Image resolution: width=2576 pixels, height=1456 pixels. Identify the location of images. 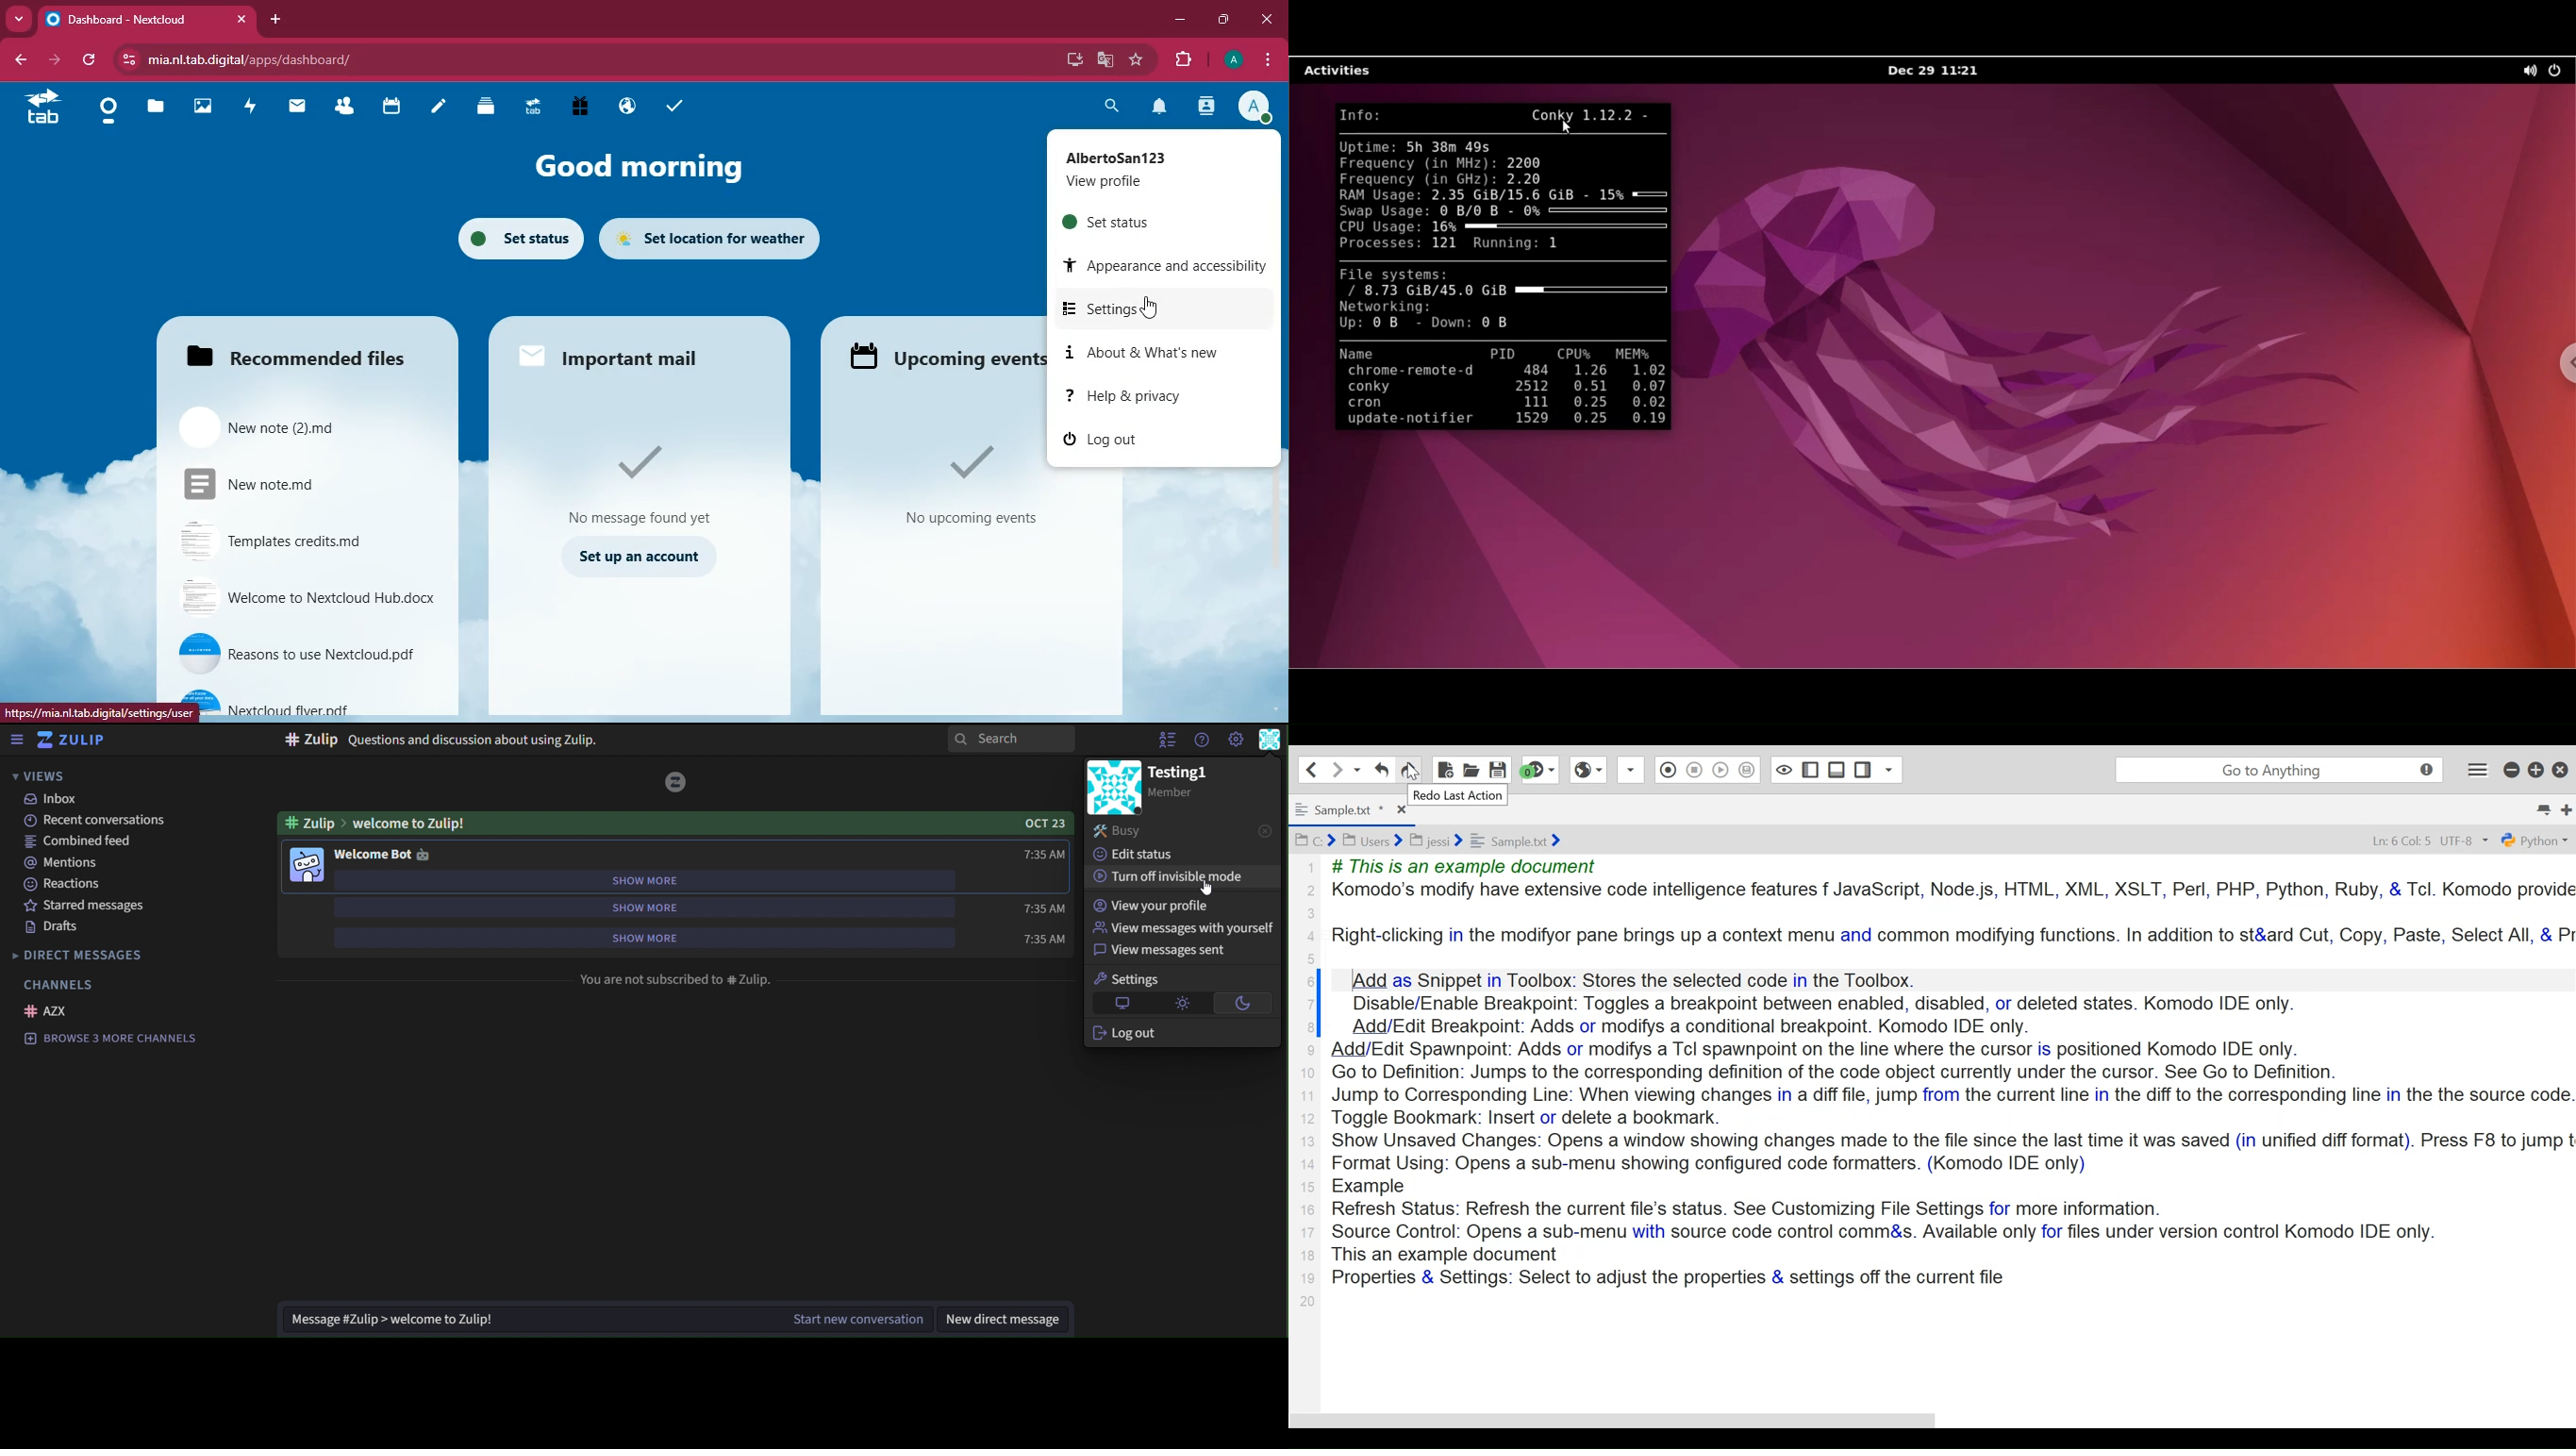
(201, 108).